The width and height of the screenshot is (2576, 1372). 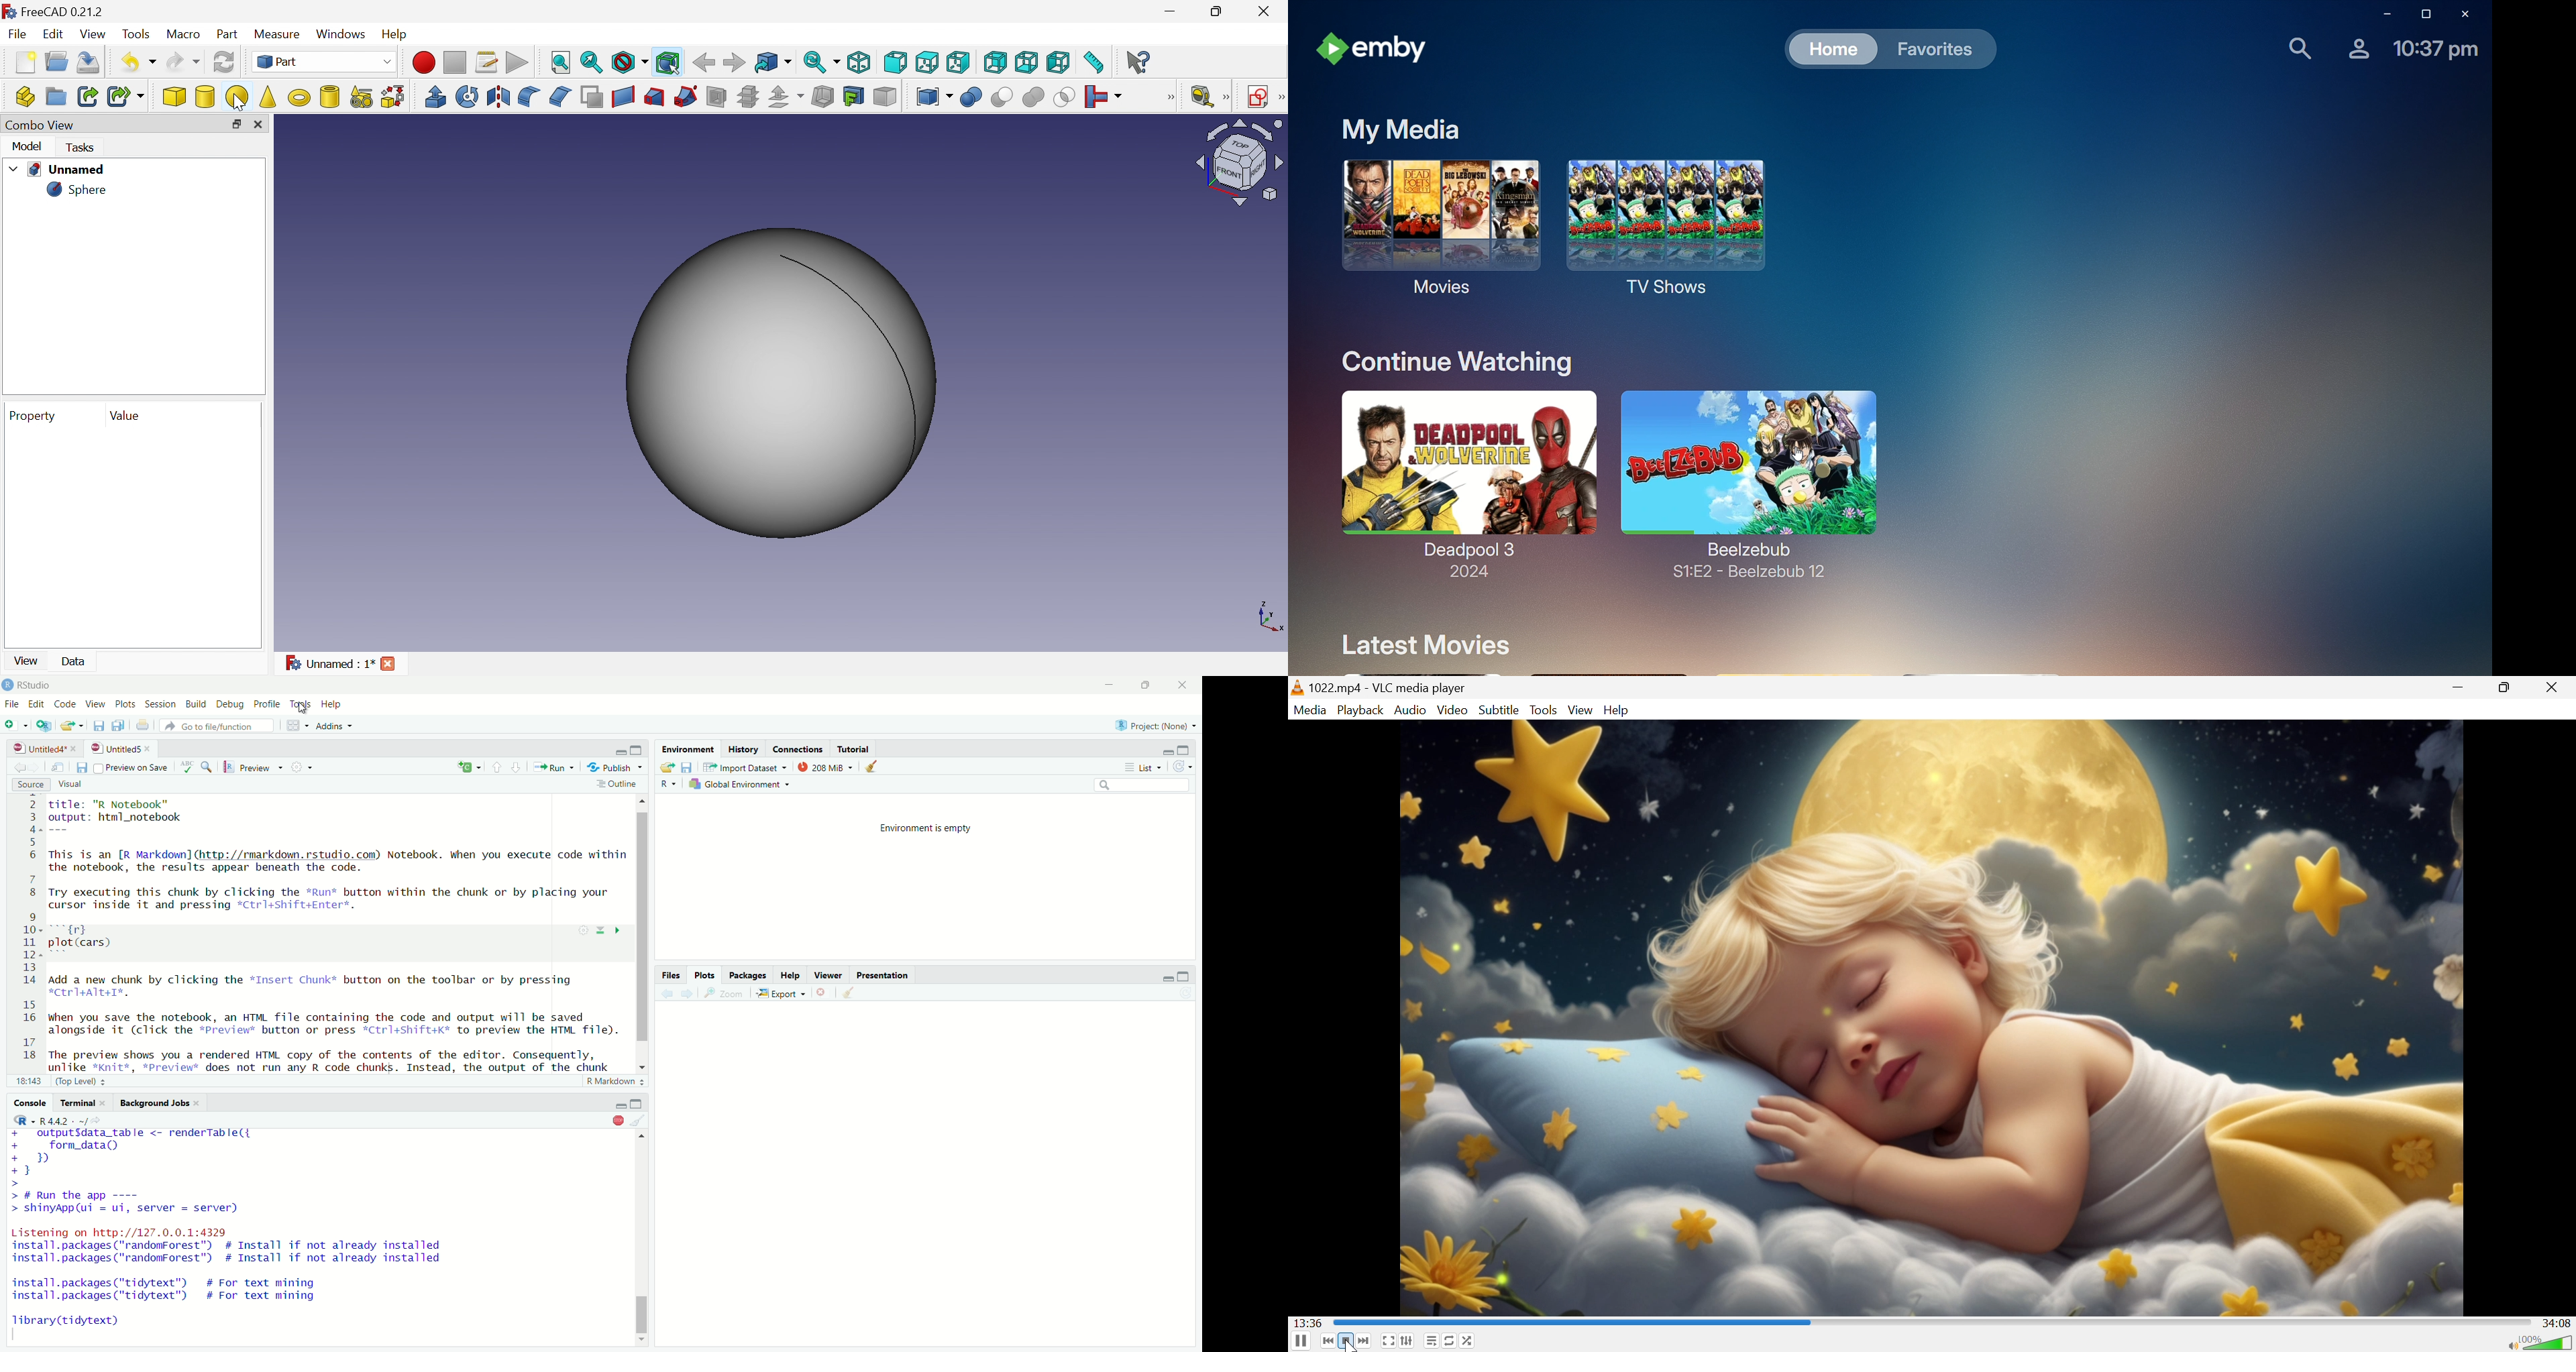 What do you see at coordinates (616, 785) in the screenshot?
I see `Outline` at bounding box center [616, 785].